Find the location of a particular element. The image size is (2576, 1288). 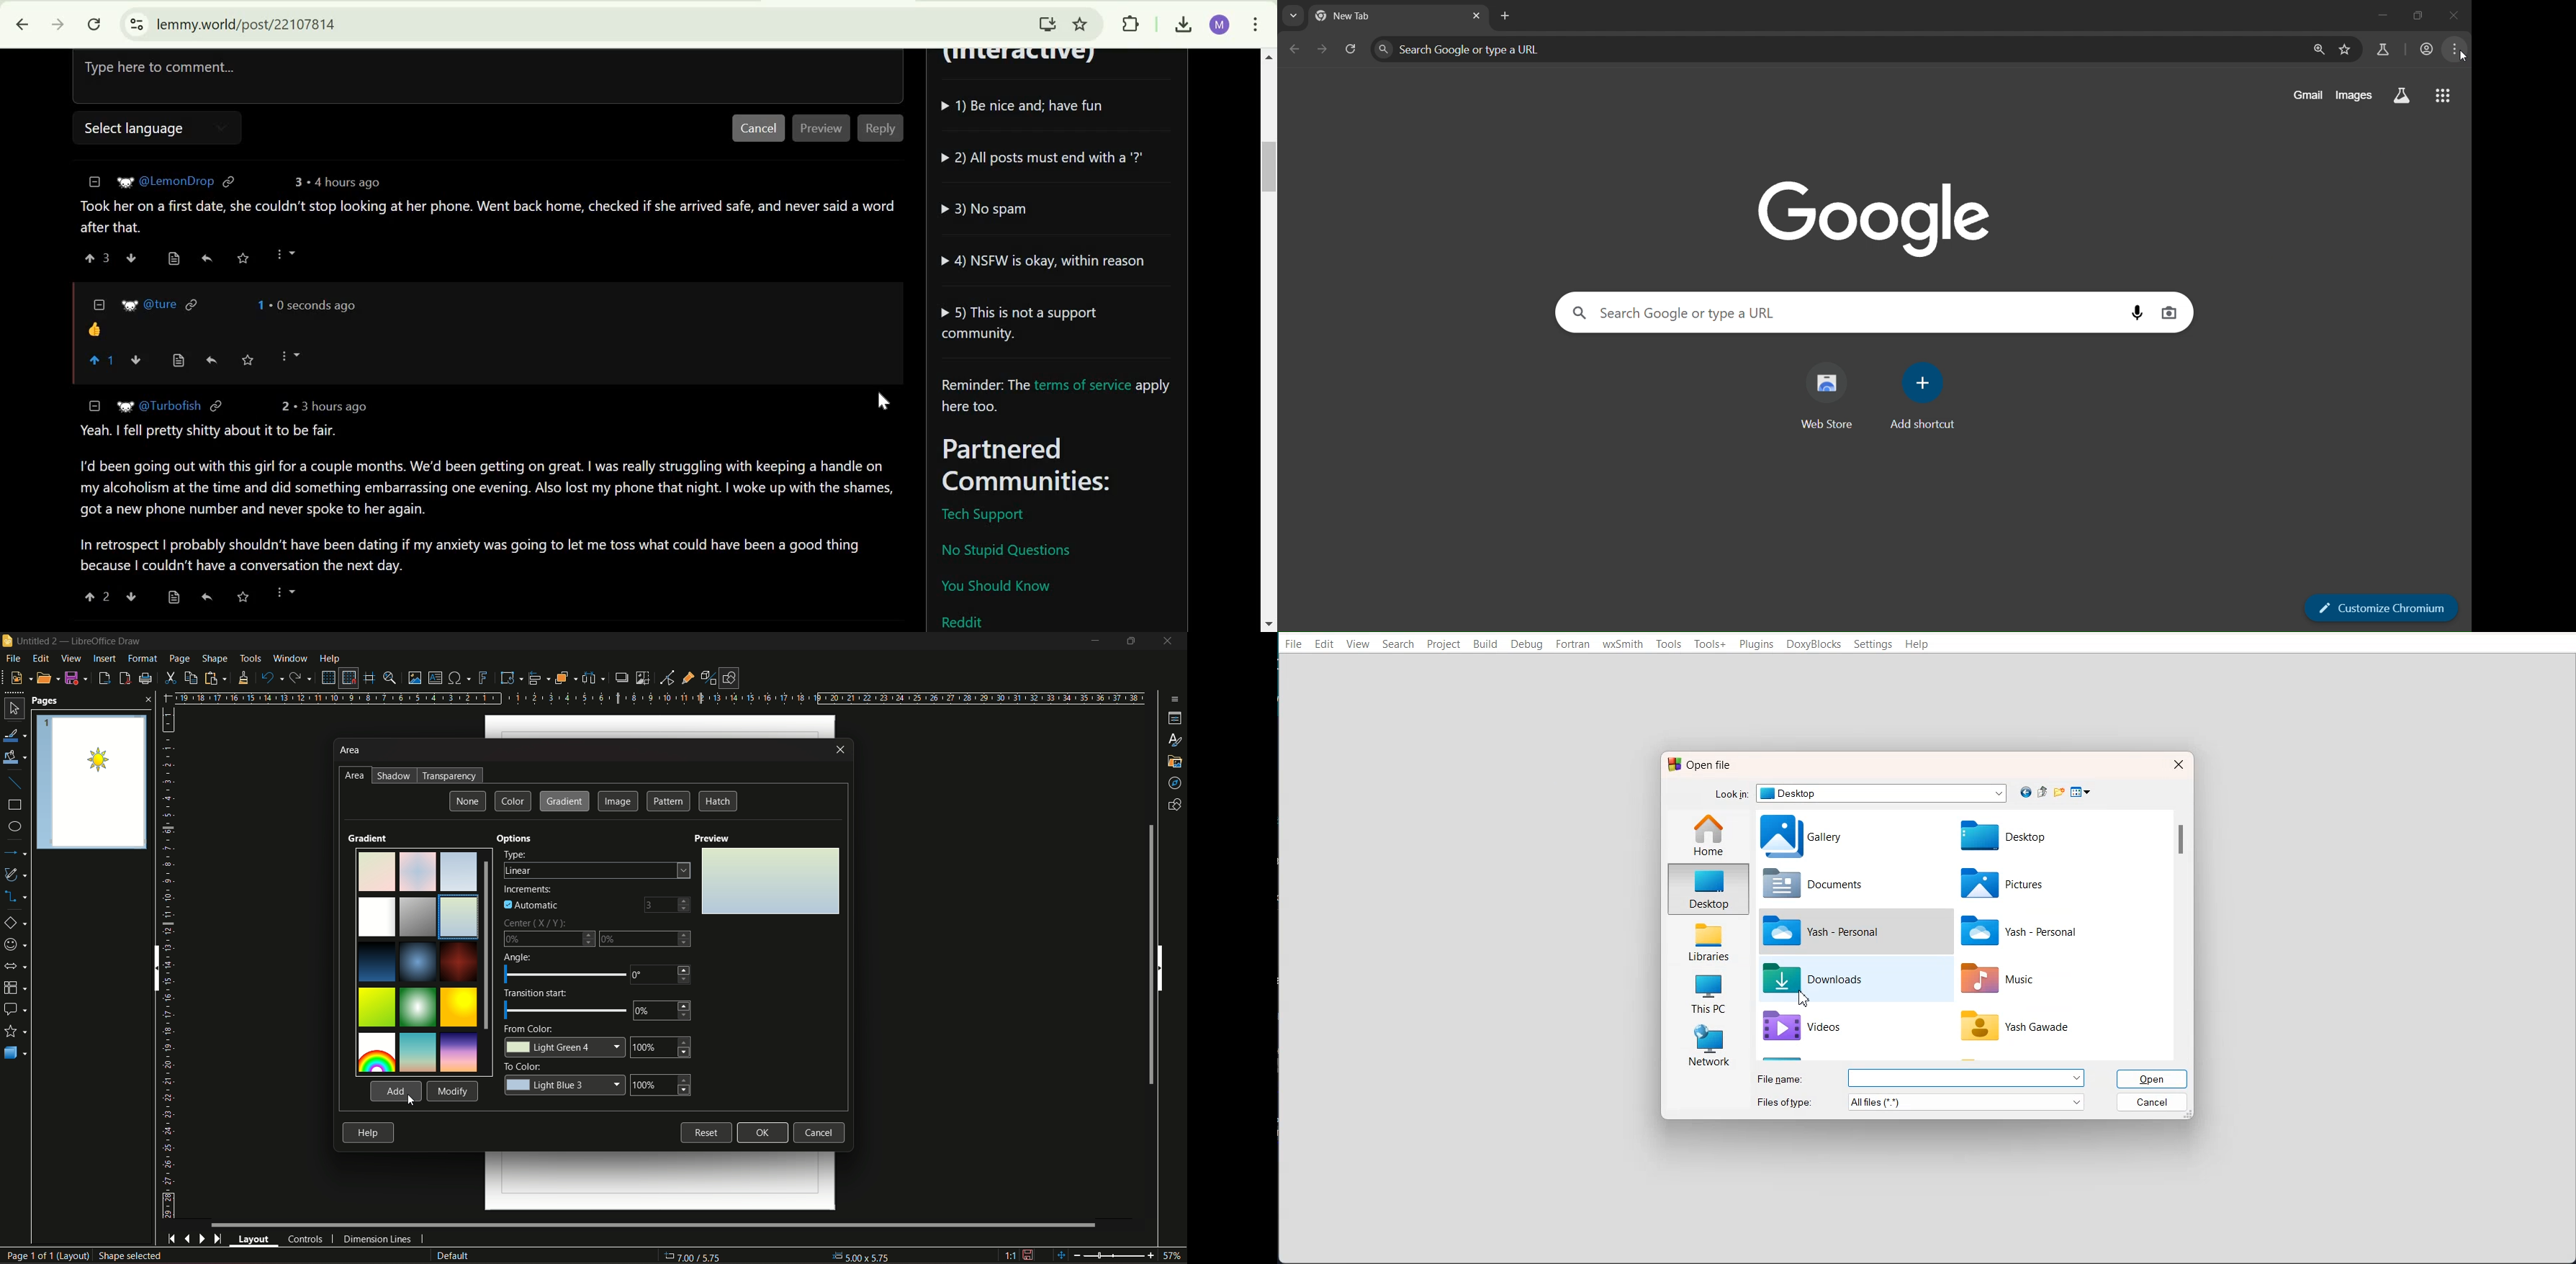

save is located at coordinates (250, 358).